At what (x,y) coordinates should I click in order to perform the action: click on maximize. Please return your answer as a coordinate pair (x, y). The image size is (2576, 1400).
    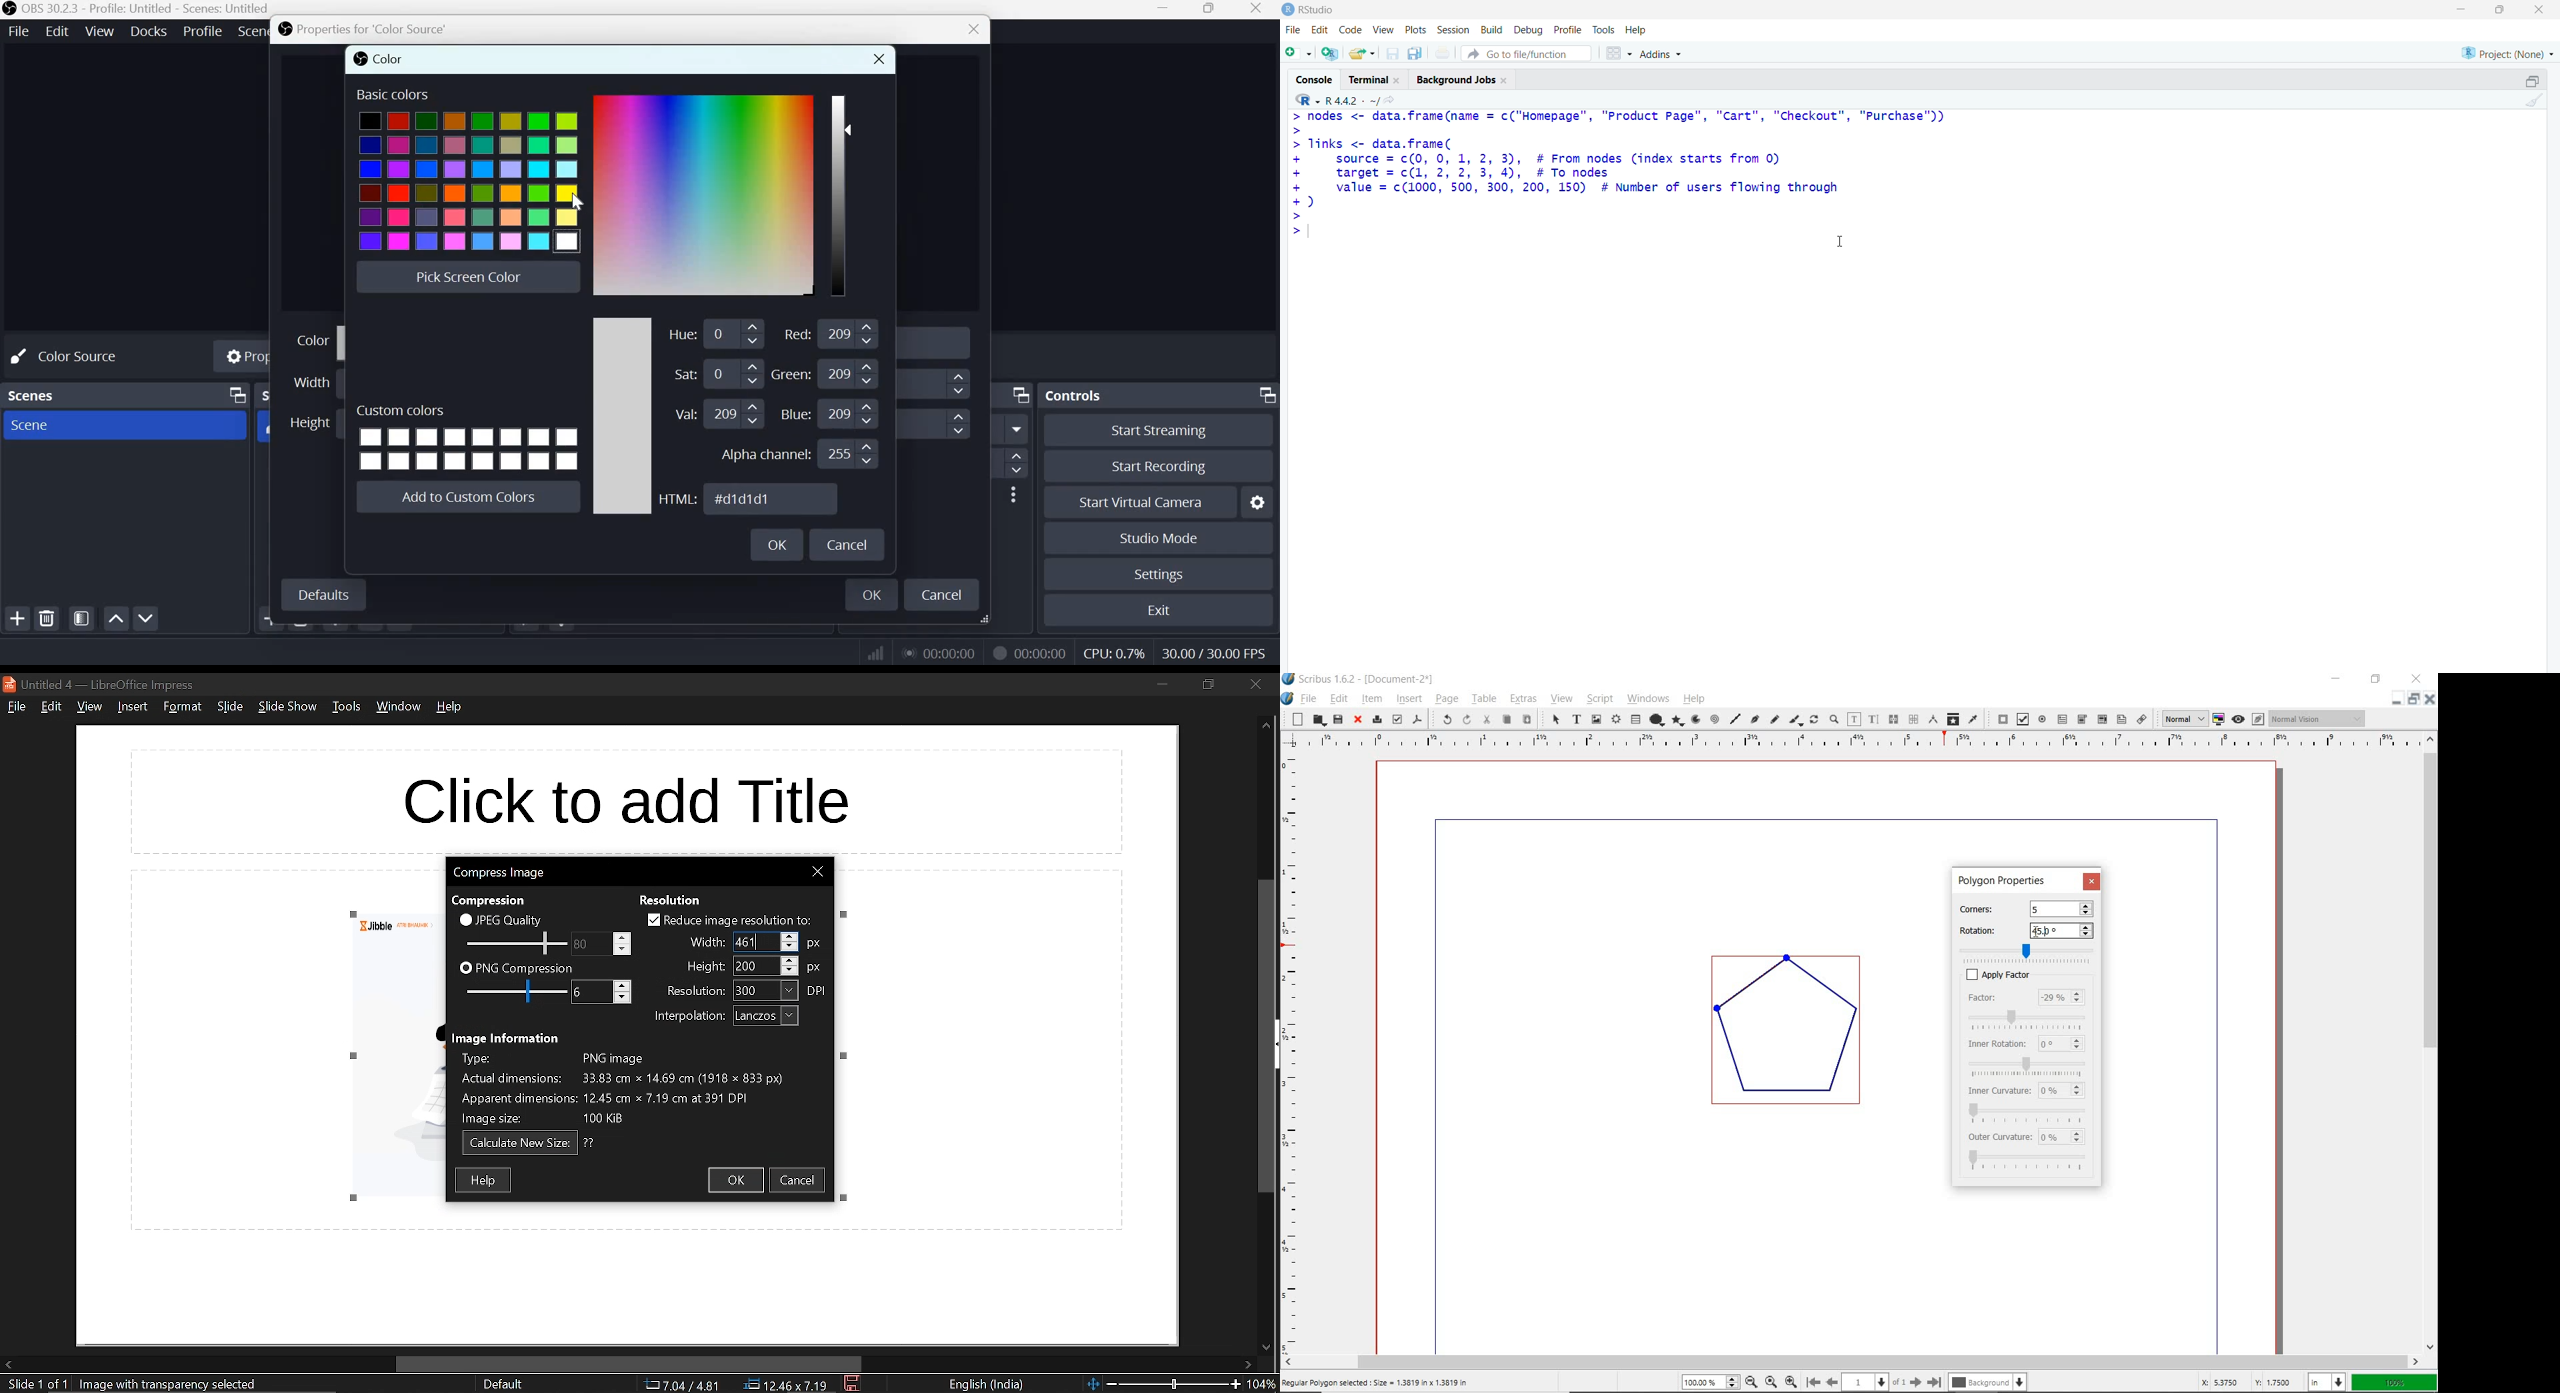
    Looking at the image, I should click on (2498, 10).